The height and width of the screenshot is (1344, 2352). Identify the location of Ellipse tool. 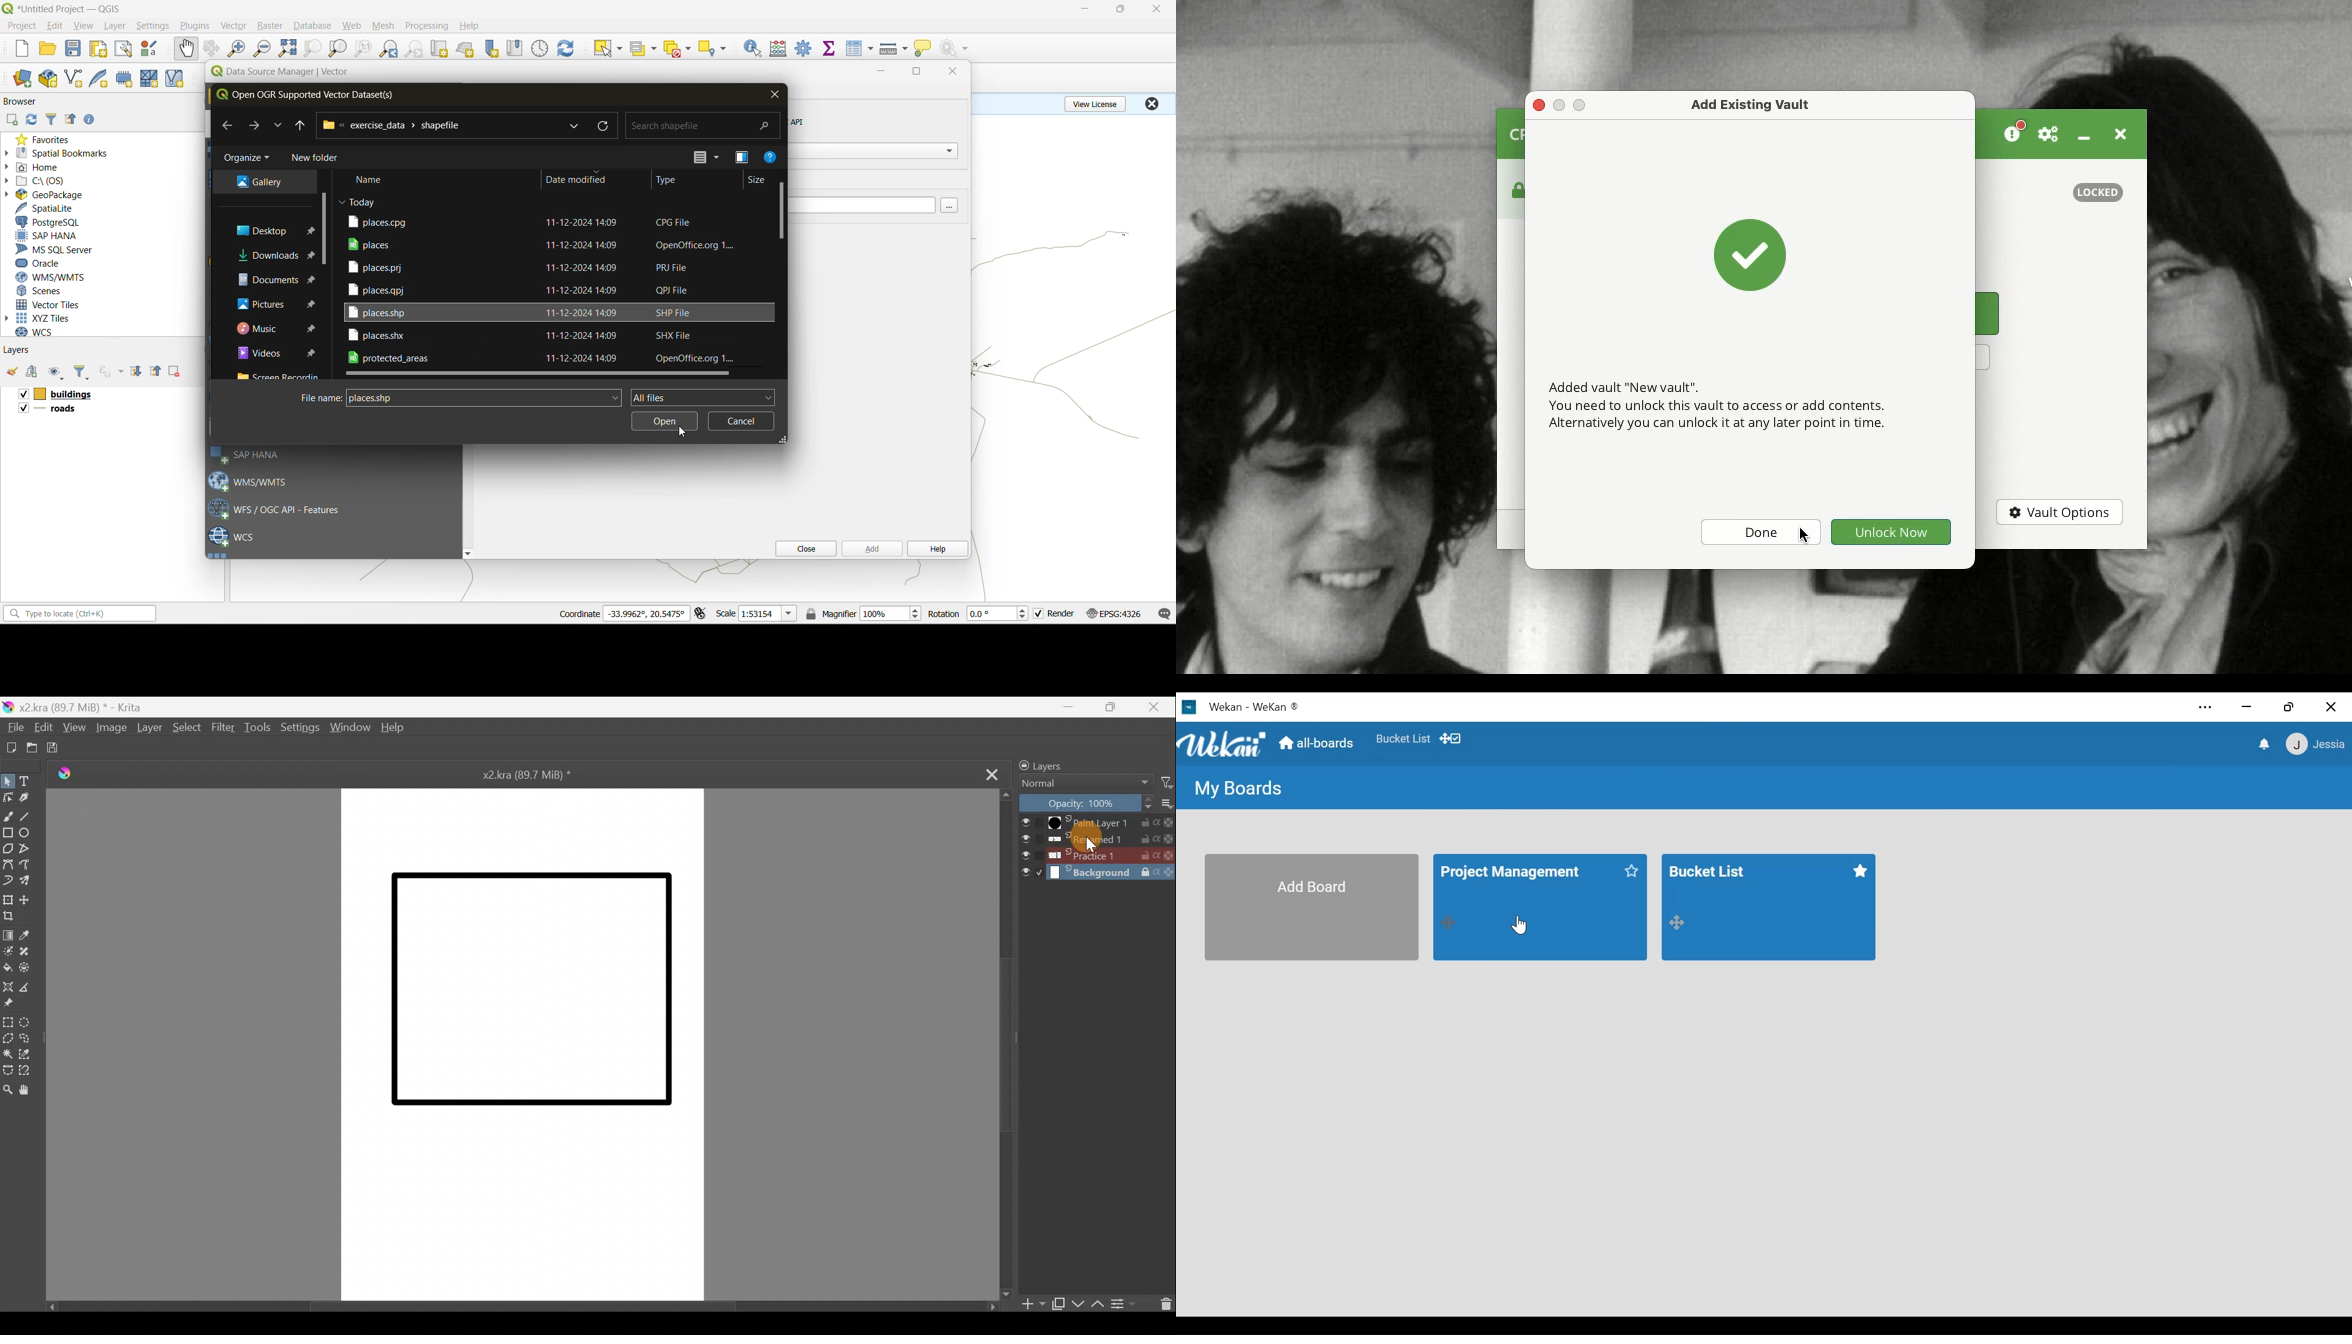
(29, 834).